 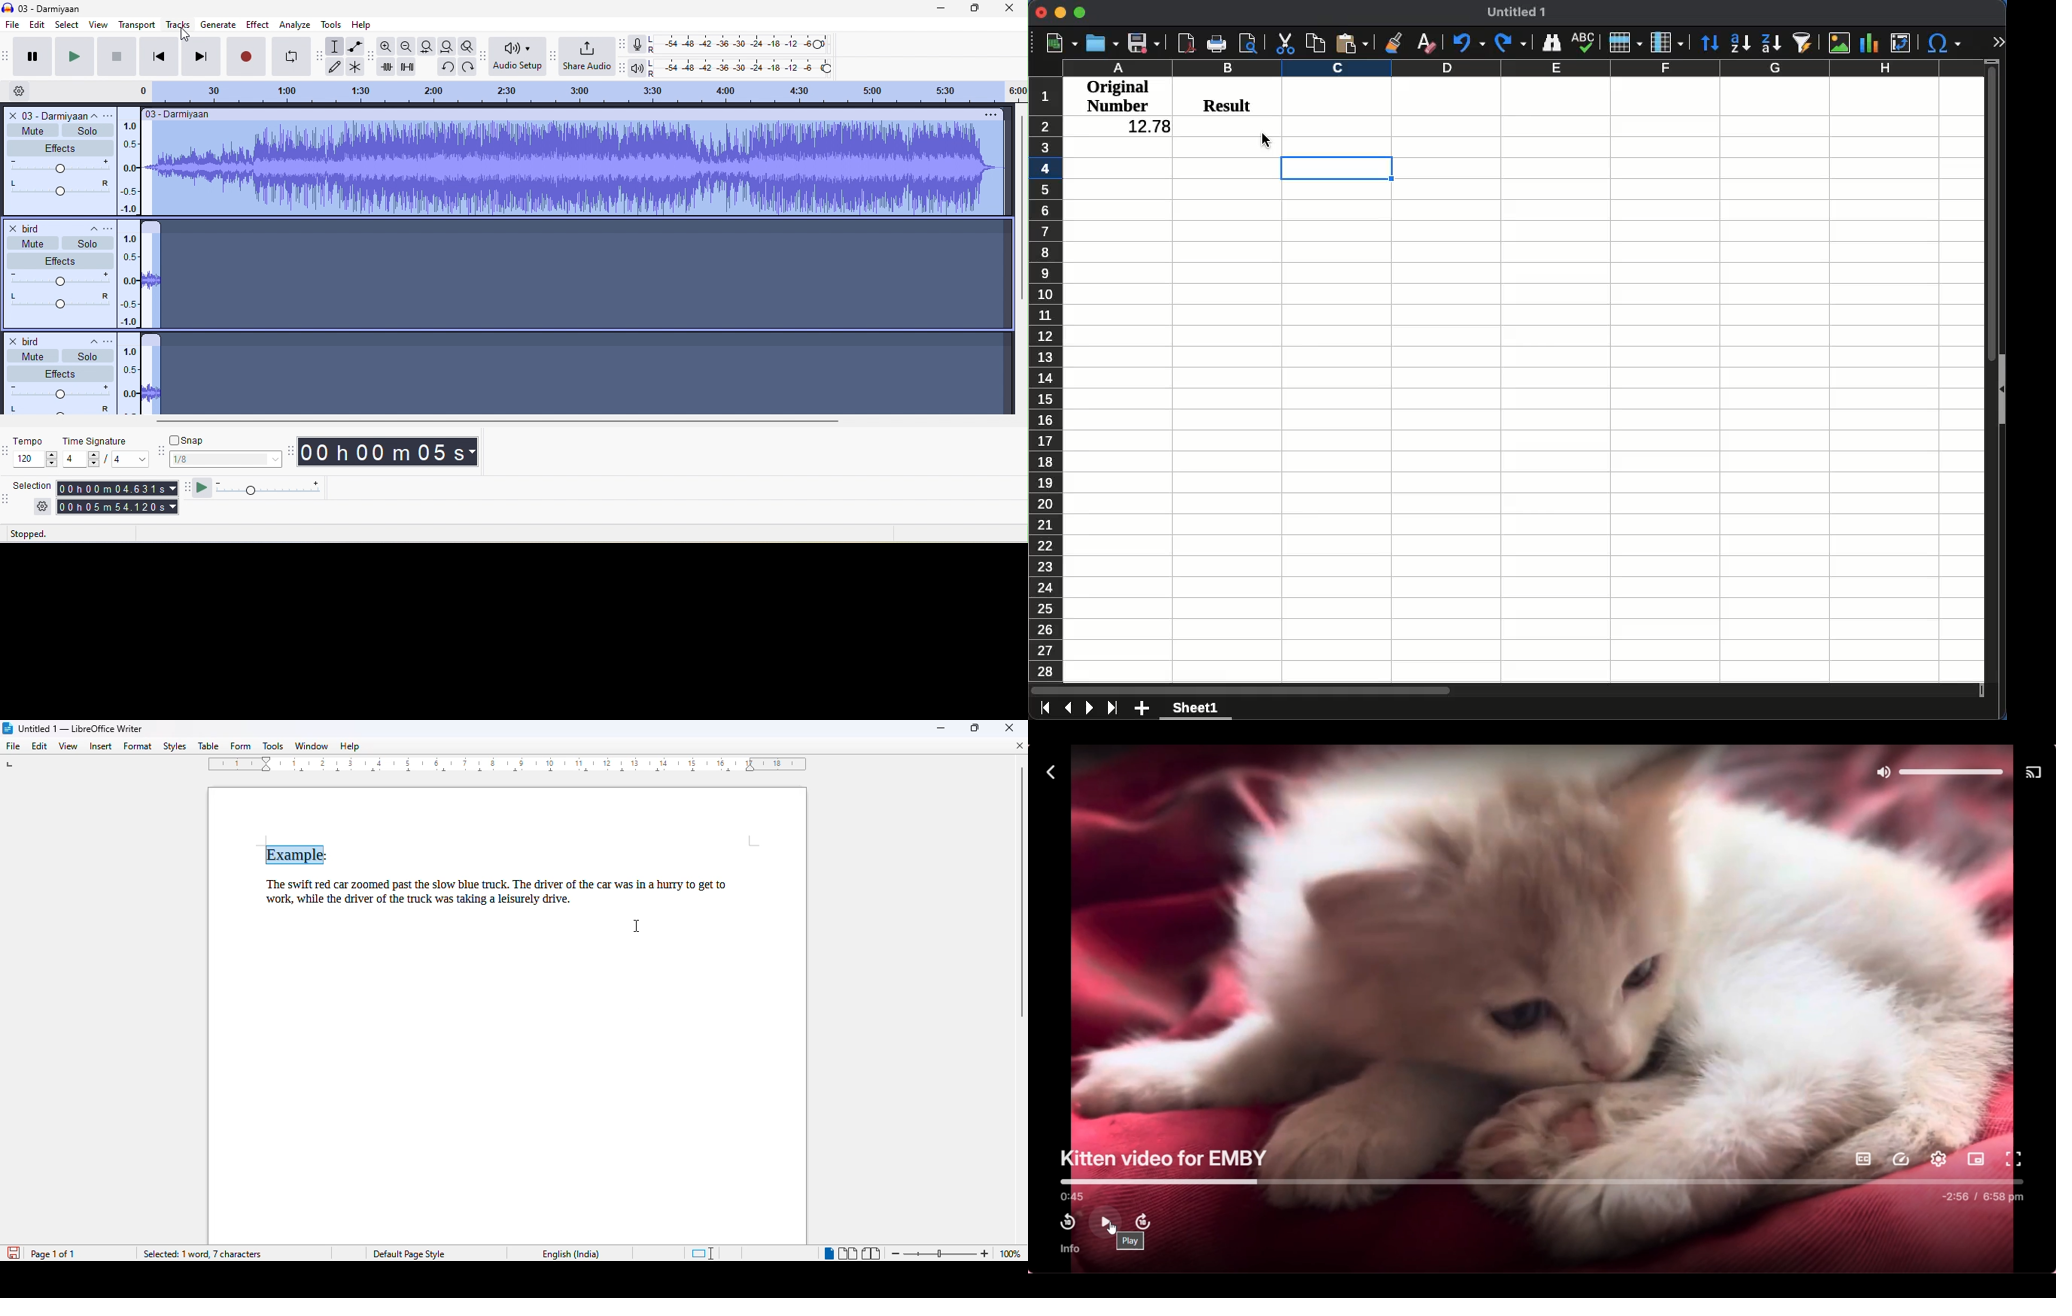 I want to click on scroll, so click(x=1986, y=369).